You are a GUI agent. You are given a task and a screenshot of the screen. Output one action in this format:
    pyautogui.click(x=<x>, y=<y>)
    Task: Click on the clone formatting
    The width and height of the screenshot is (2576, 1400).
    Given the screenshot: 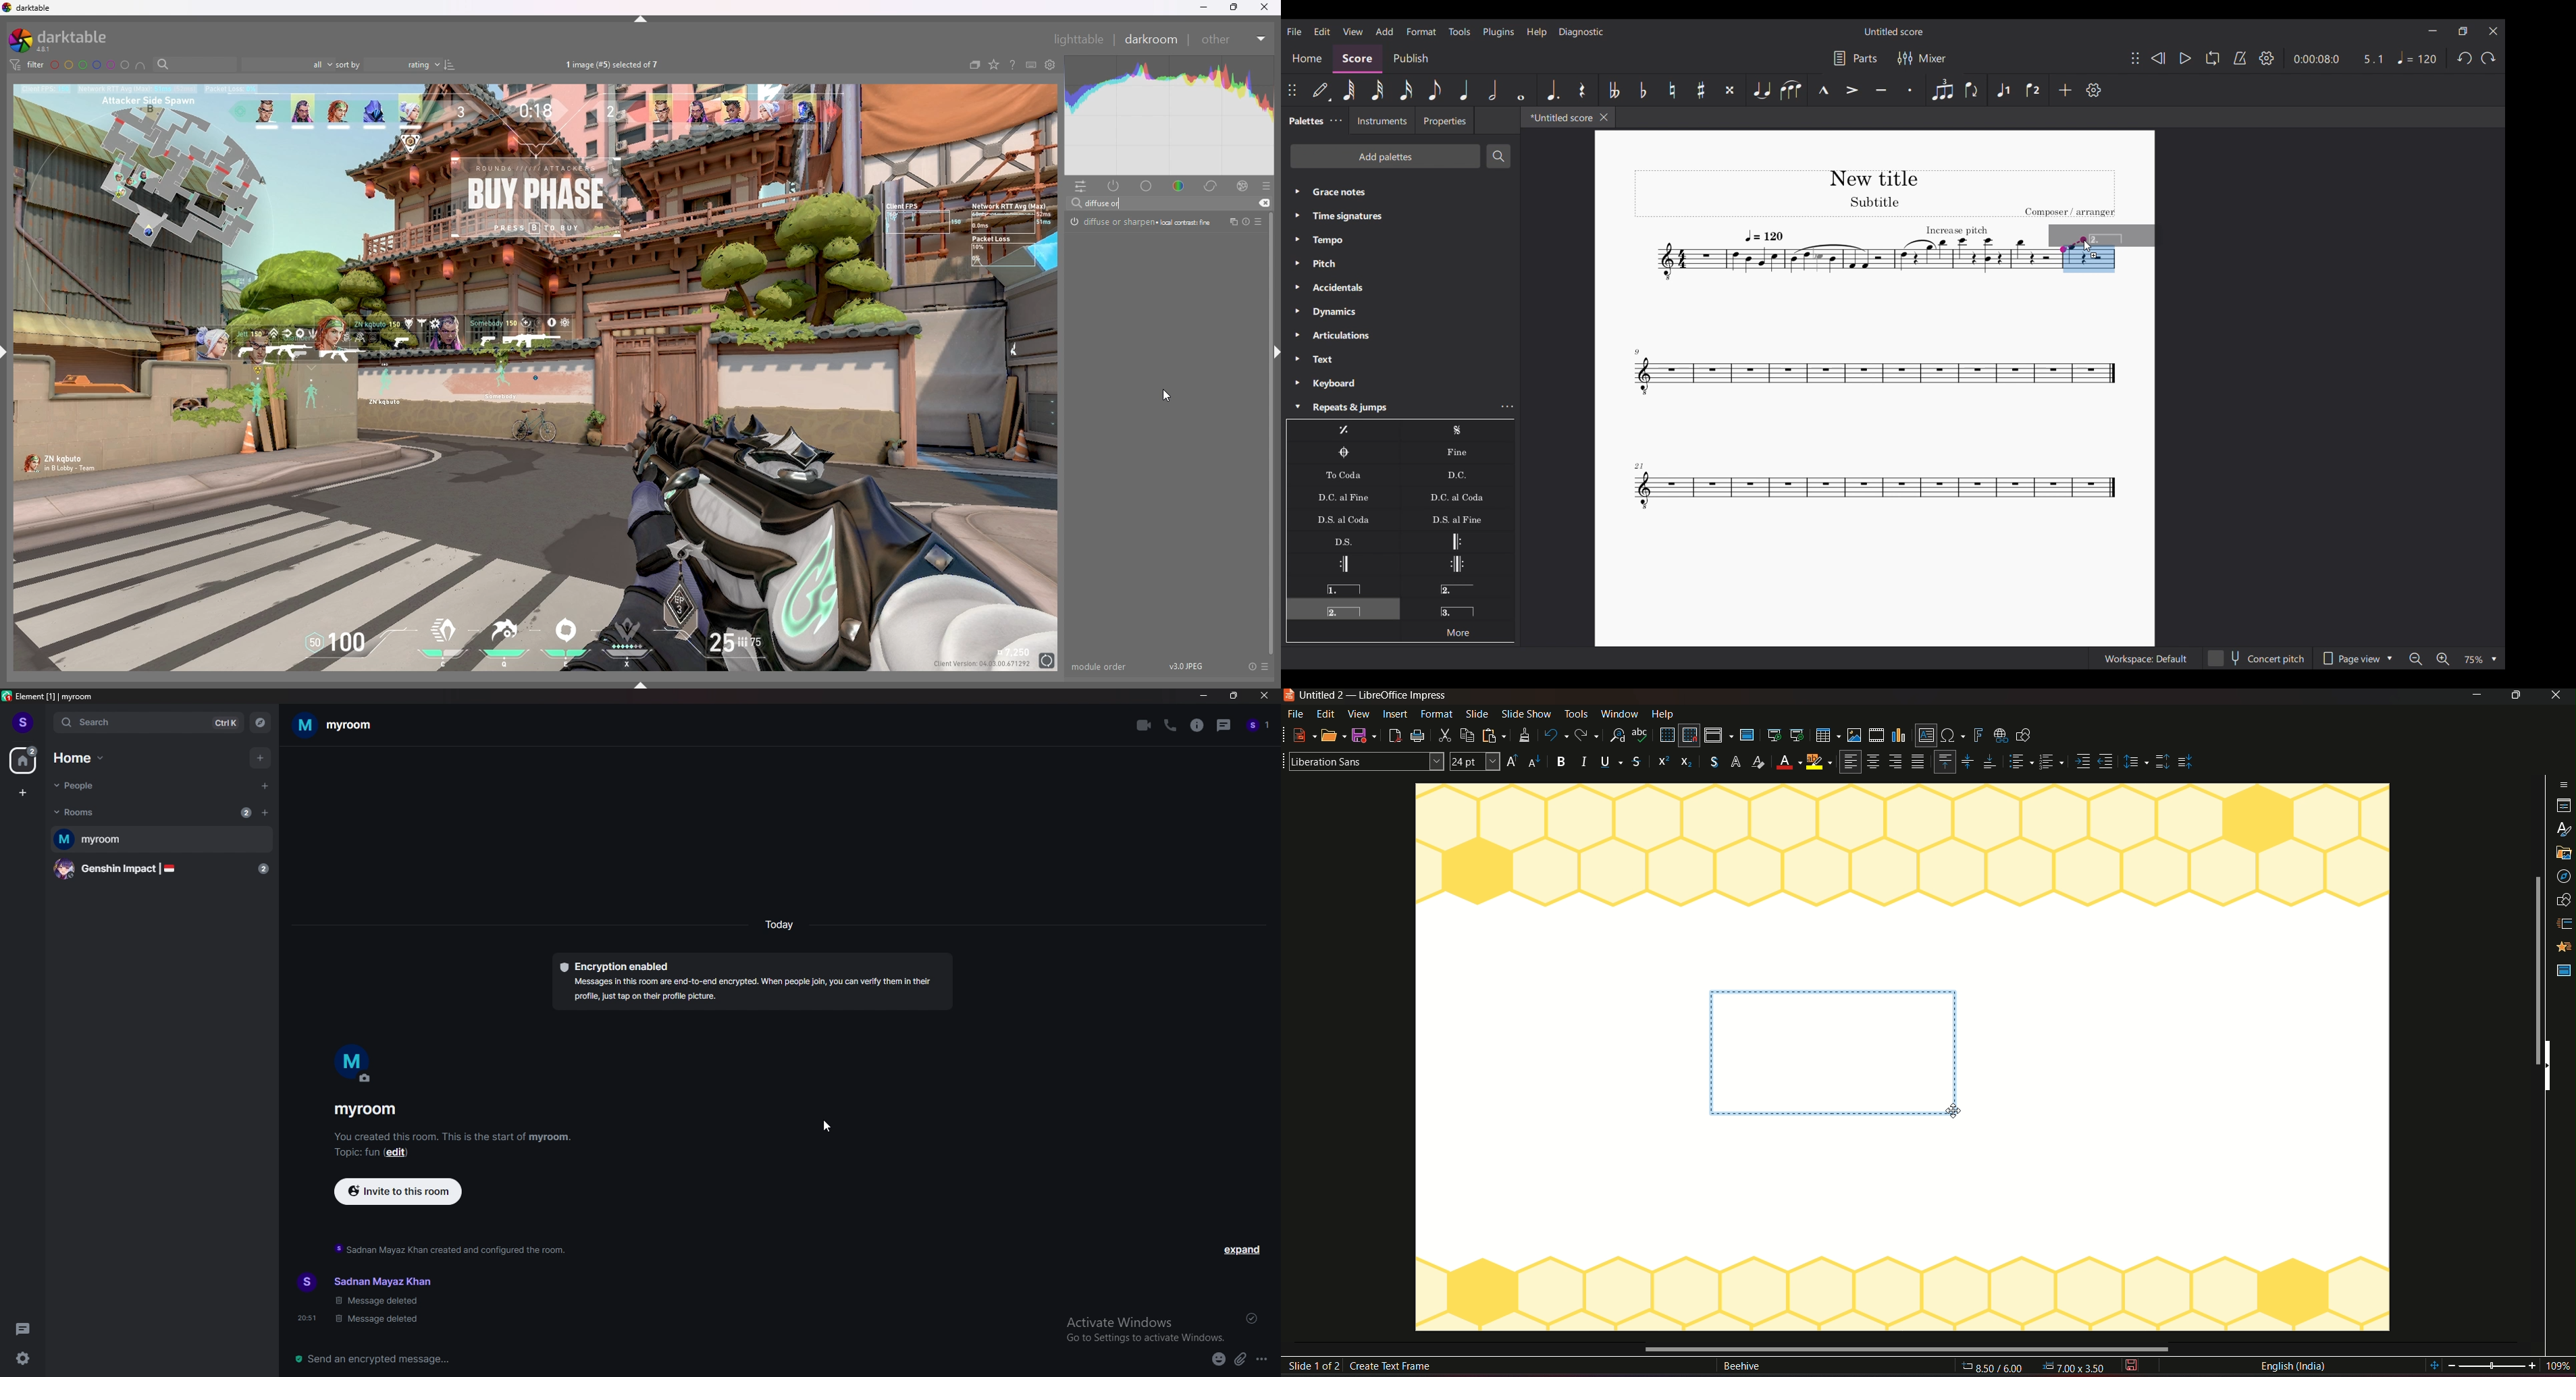 What is the action you would take?
    pyautogui.click(x=1523, y=736)
    